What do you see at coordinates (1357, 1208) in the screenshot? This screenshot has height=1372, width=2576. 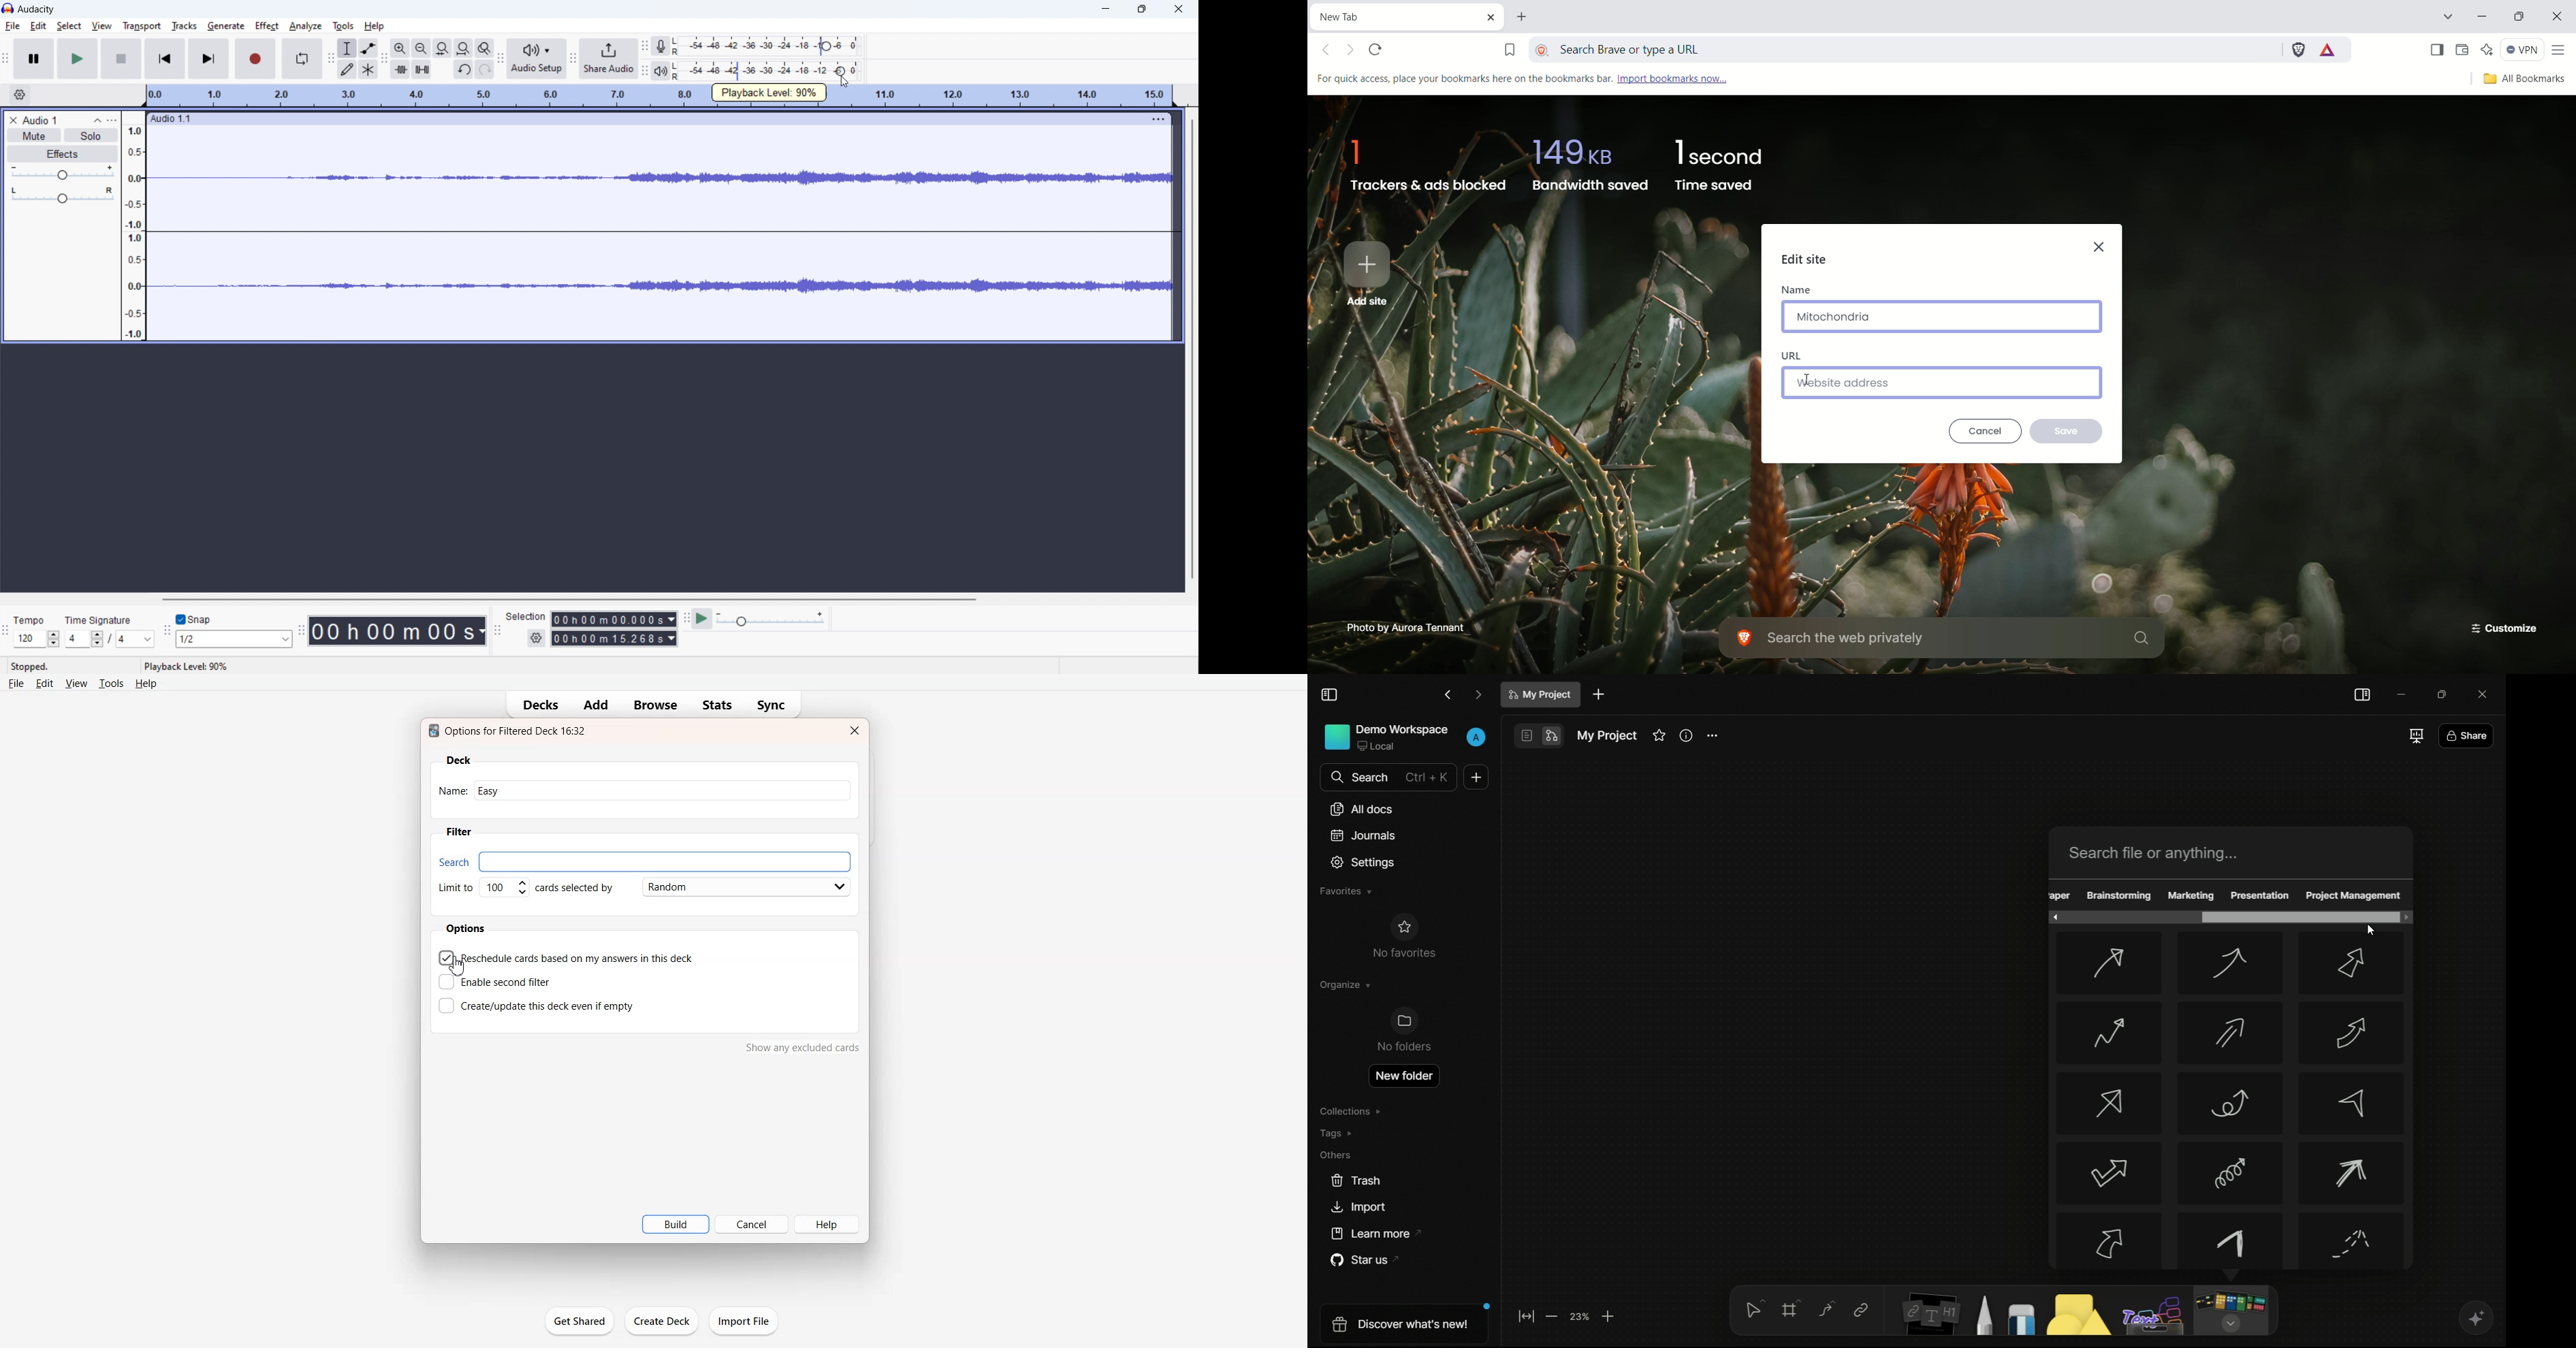 I see `import` at bounding box center [1357, 1208].